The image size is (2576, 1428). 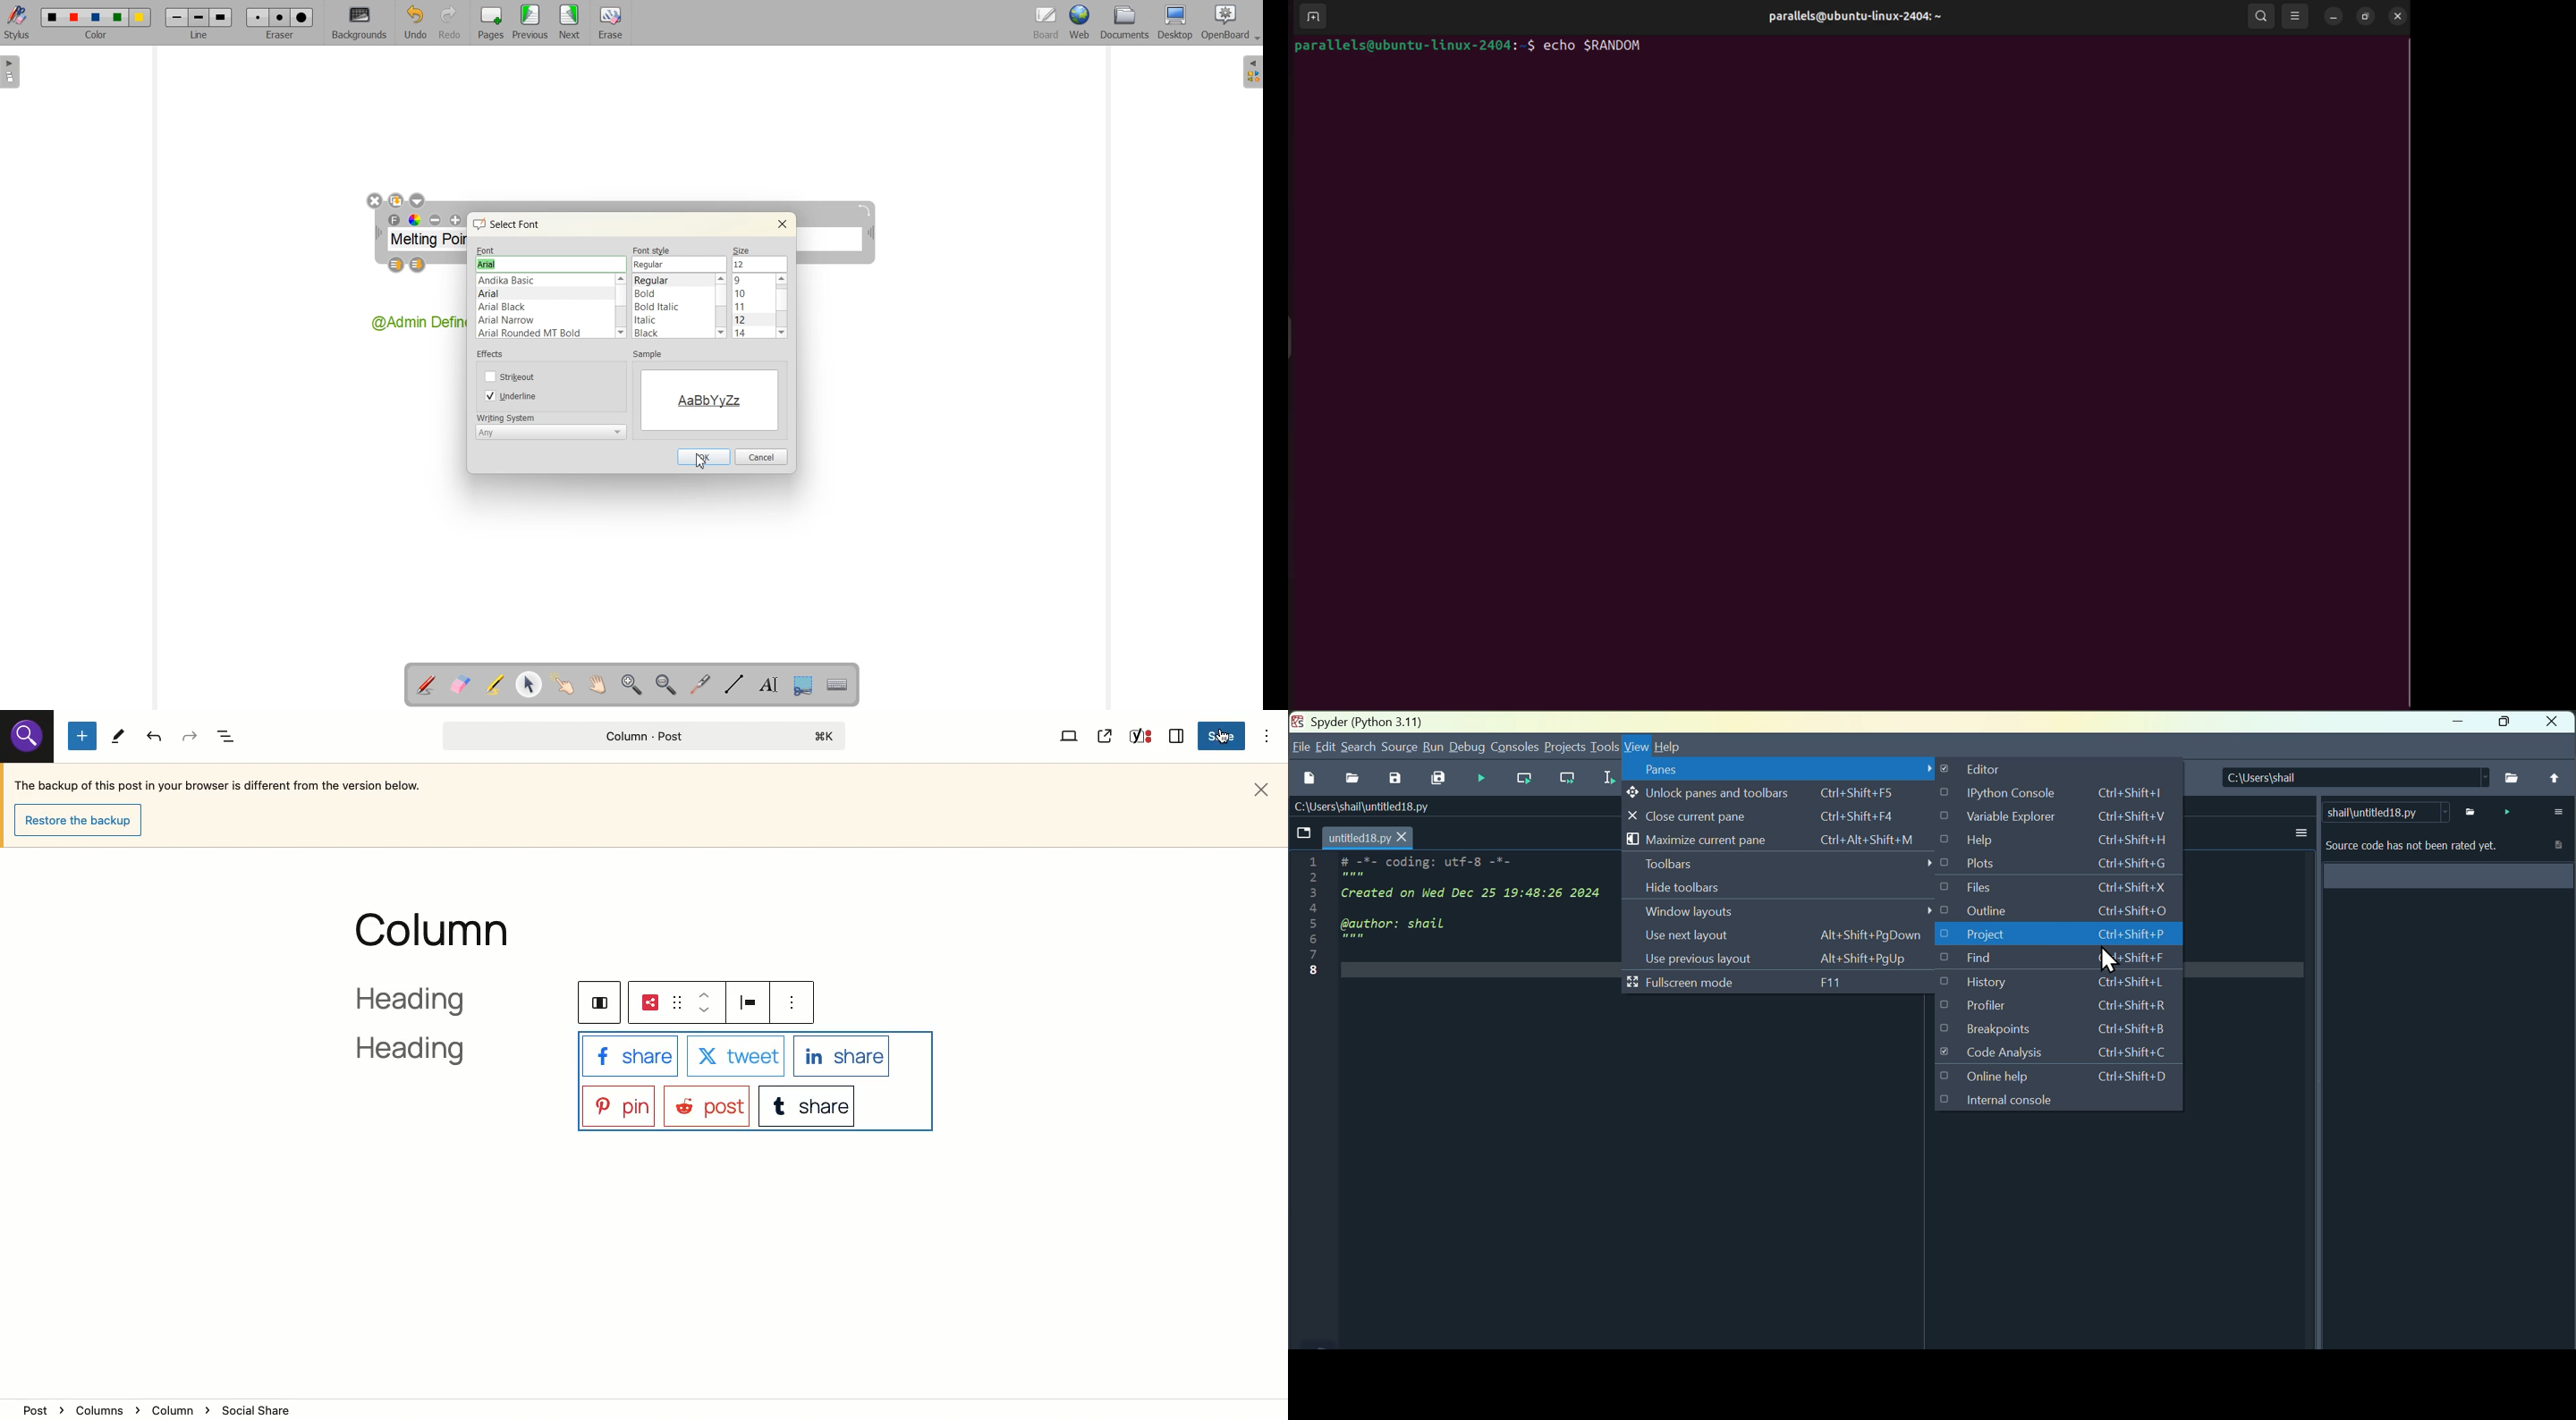 I want to click on select parent file, so click(x=2555, y=778).